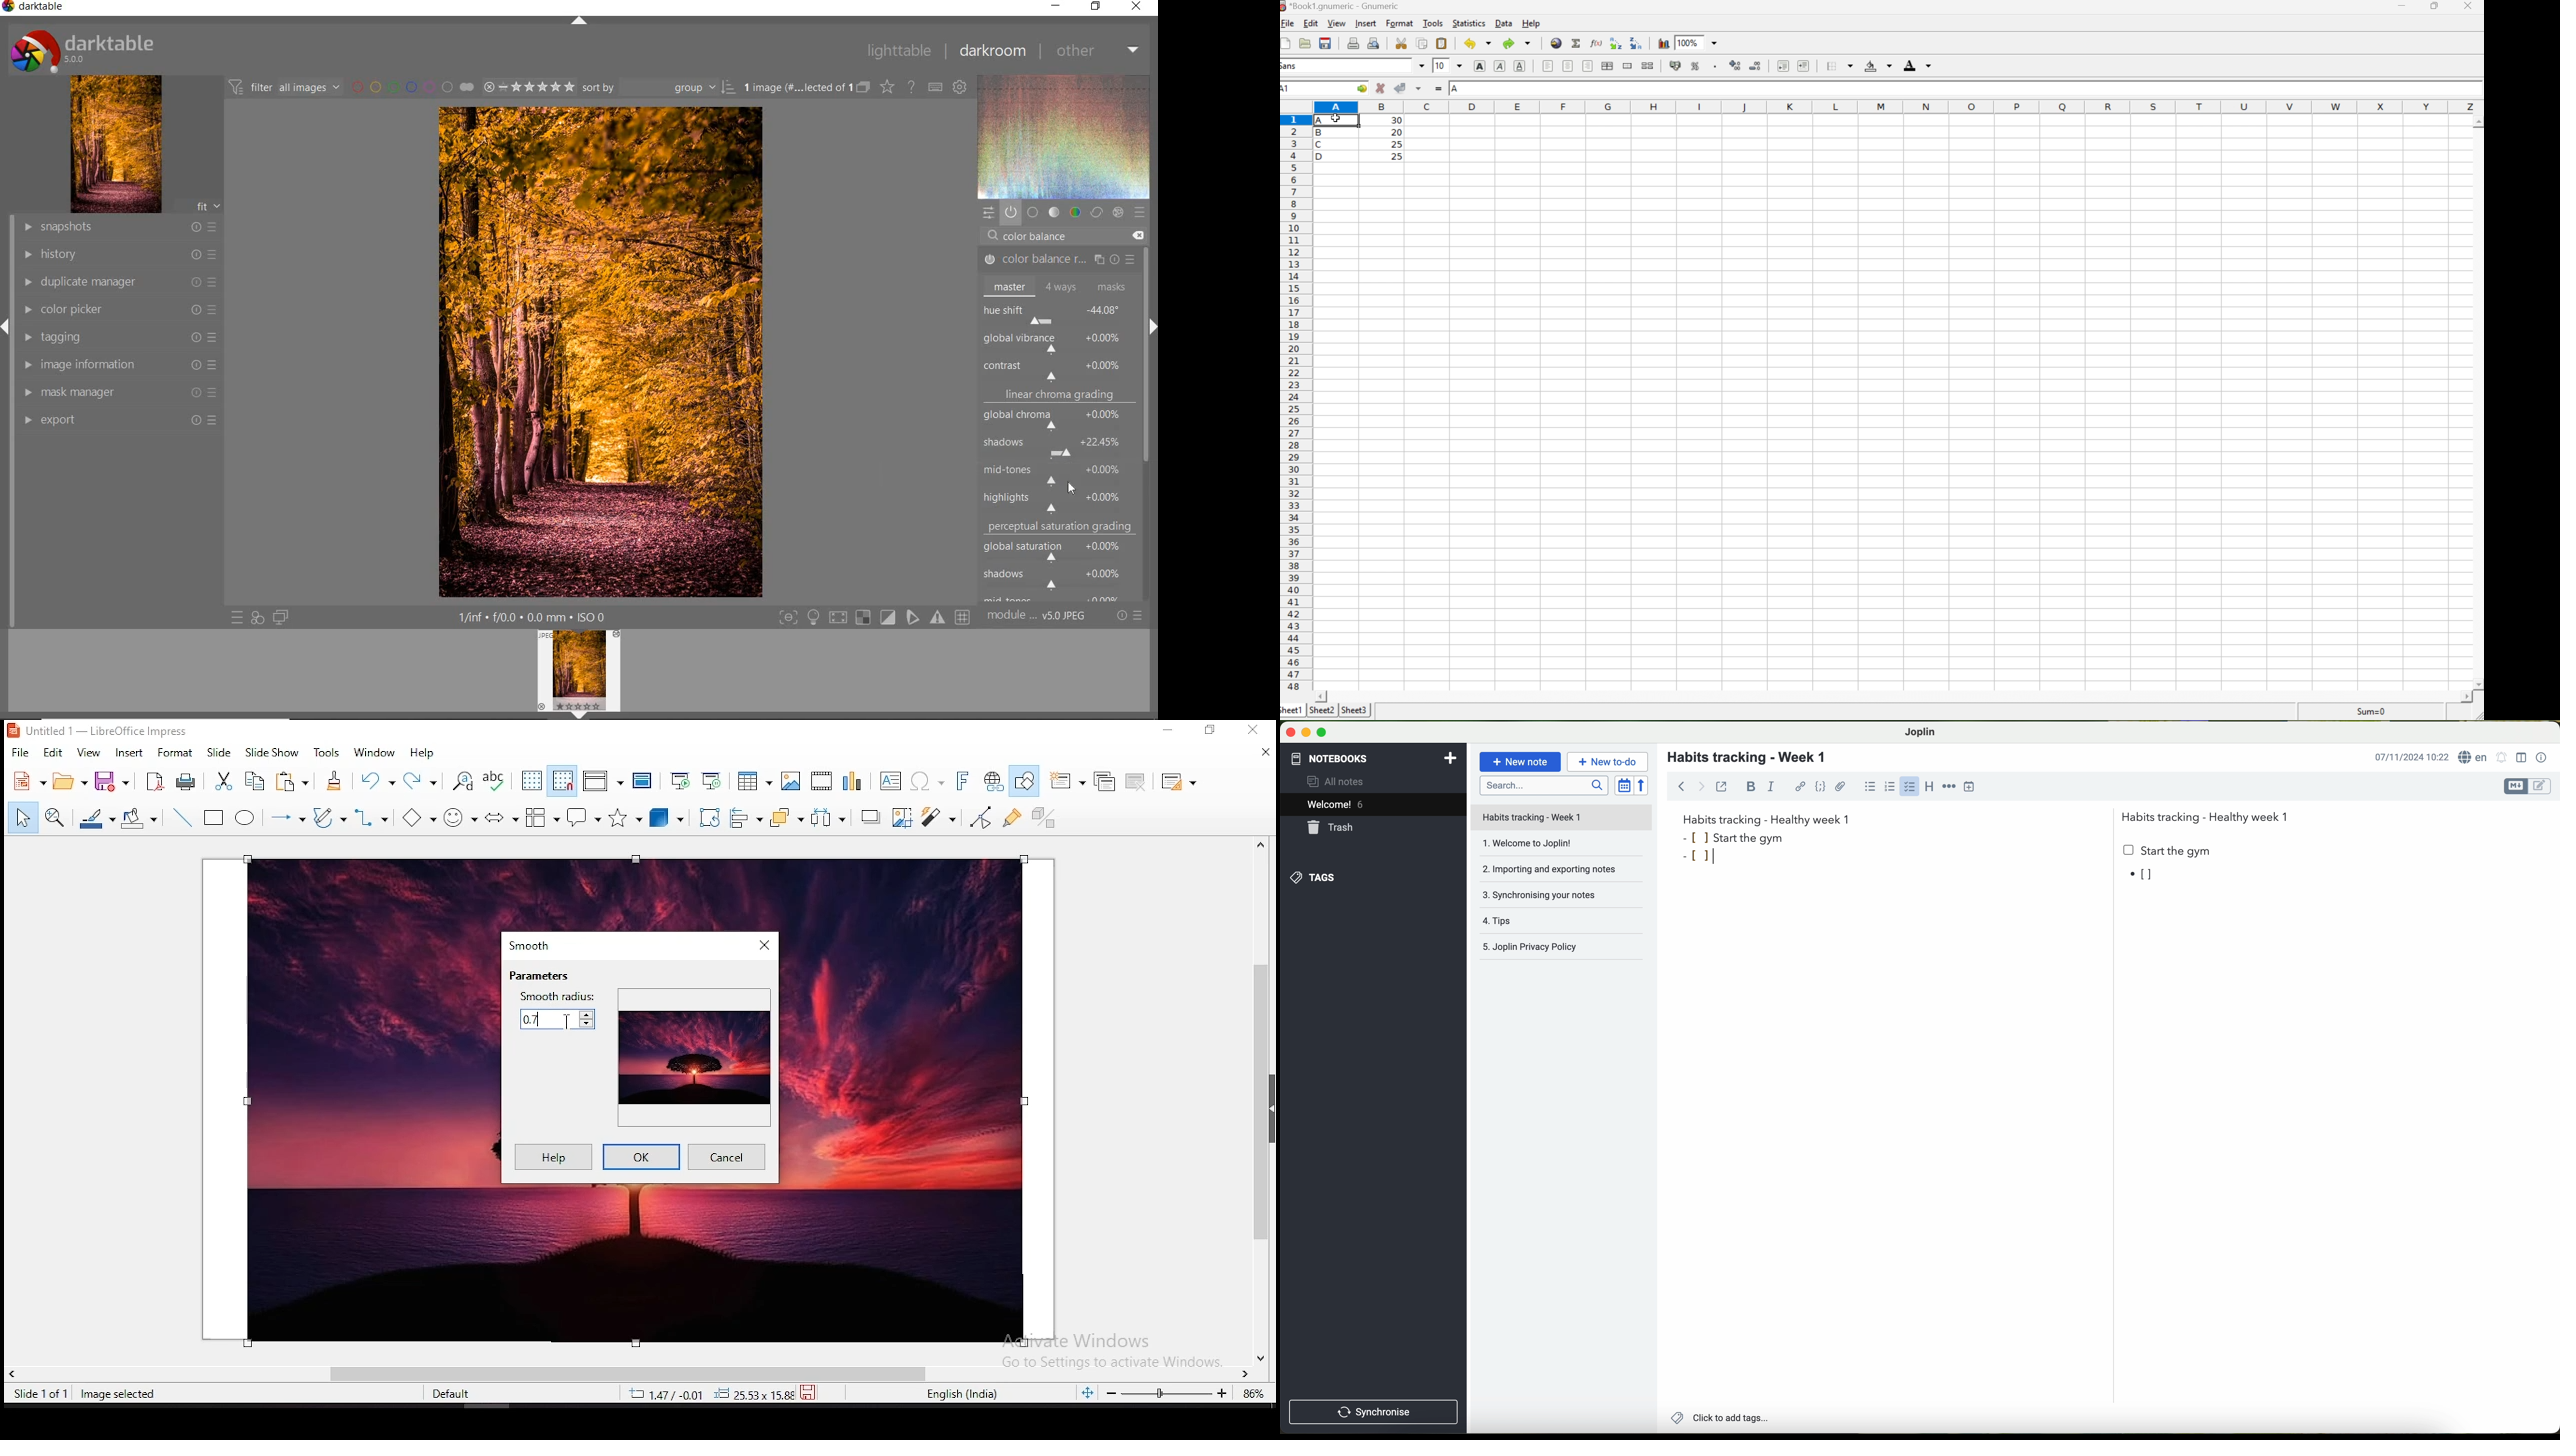  Describe the element at coordinates (1560, 848) in the screenshot. I see `welcome to Joplin` at that location.